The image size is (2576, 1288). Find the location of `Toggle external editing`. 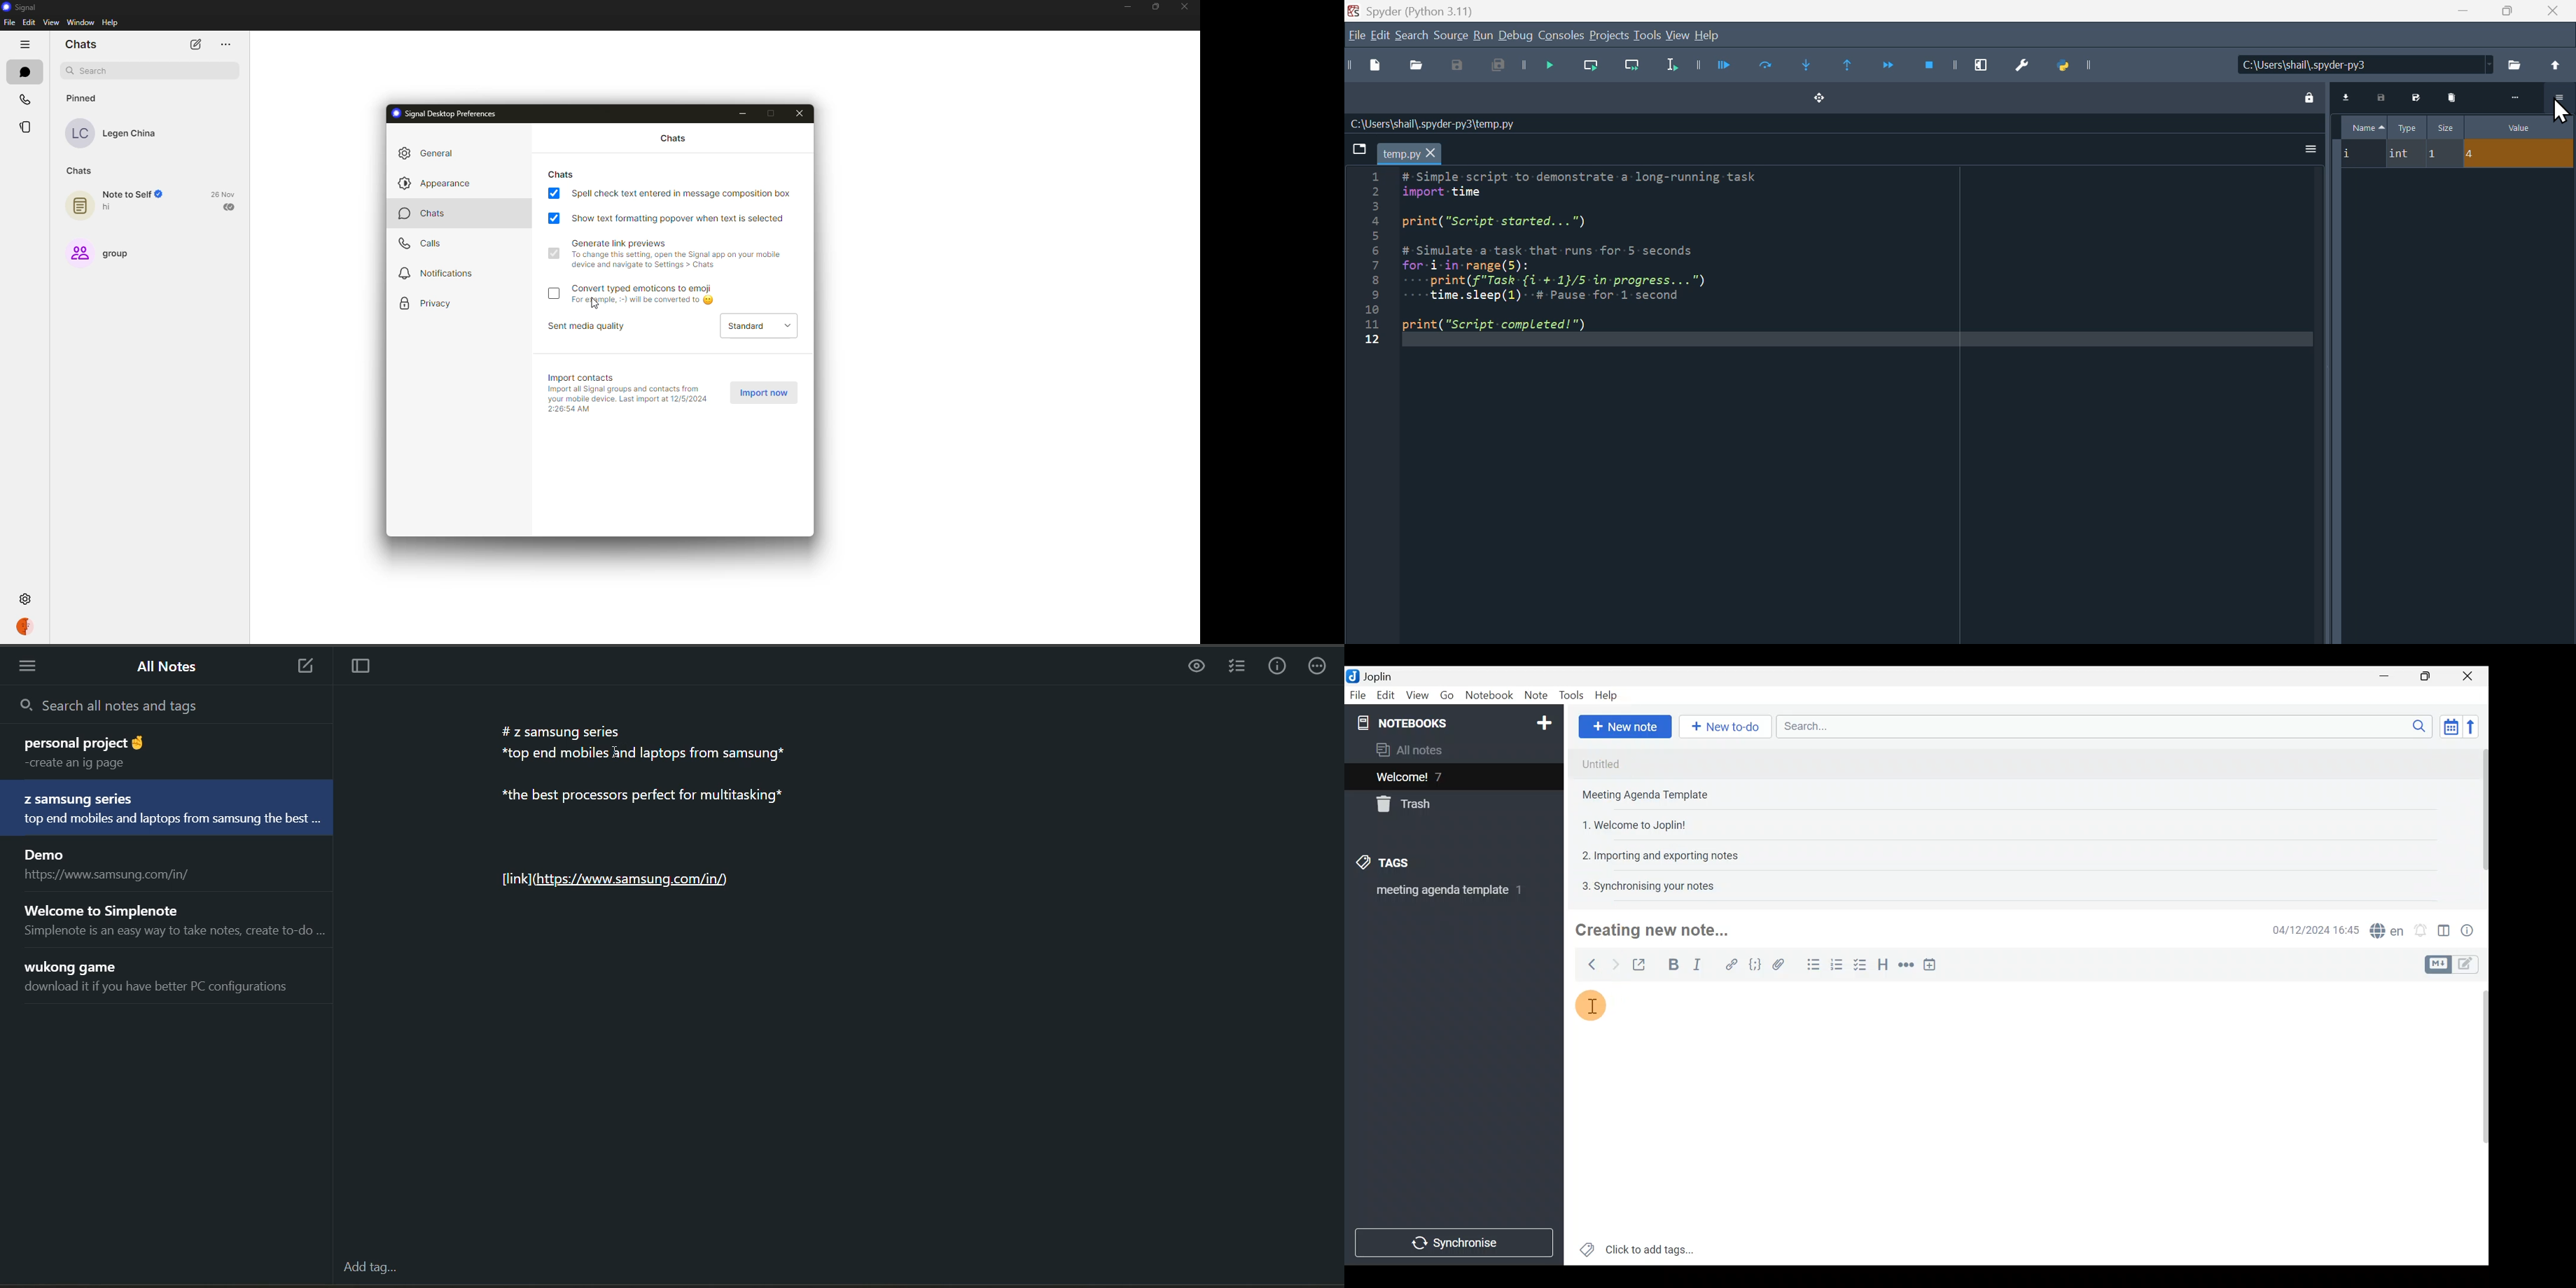

Toggle external editing is located at coordinates (1640, 963).